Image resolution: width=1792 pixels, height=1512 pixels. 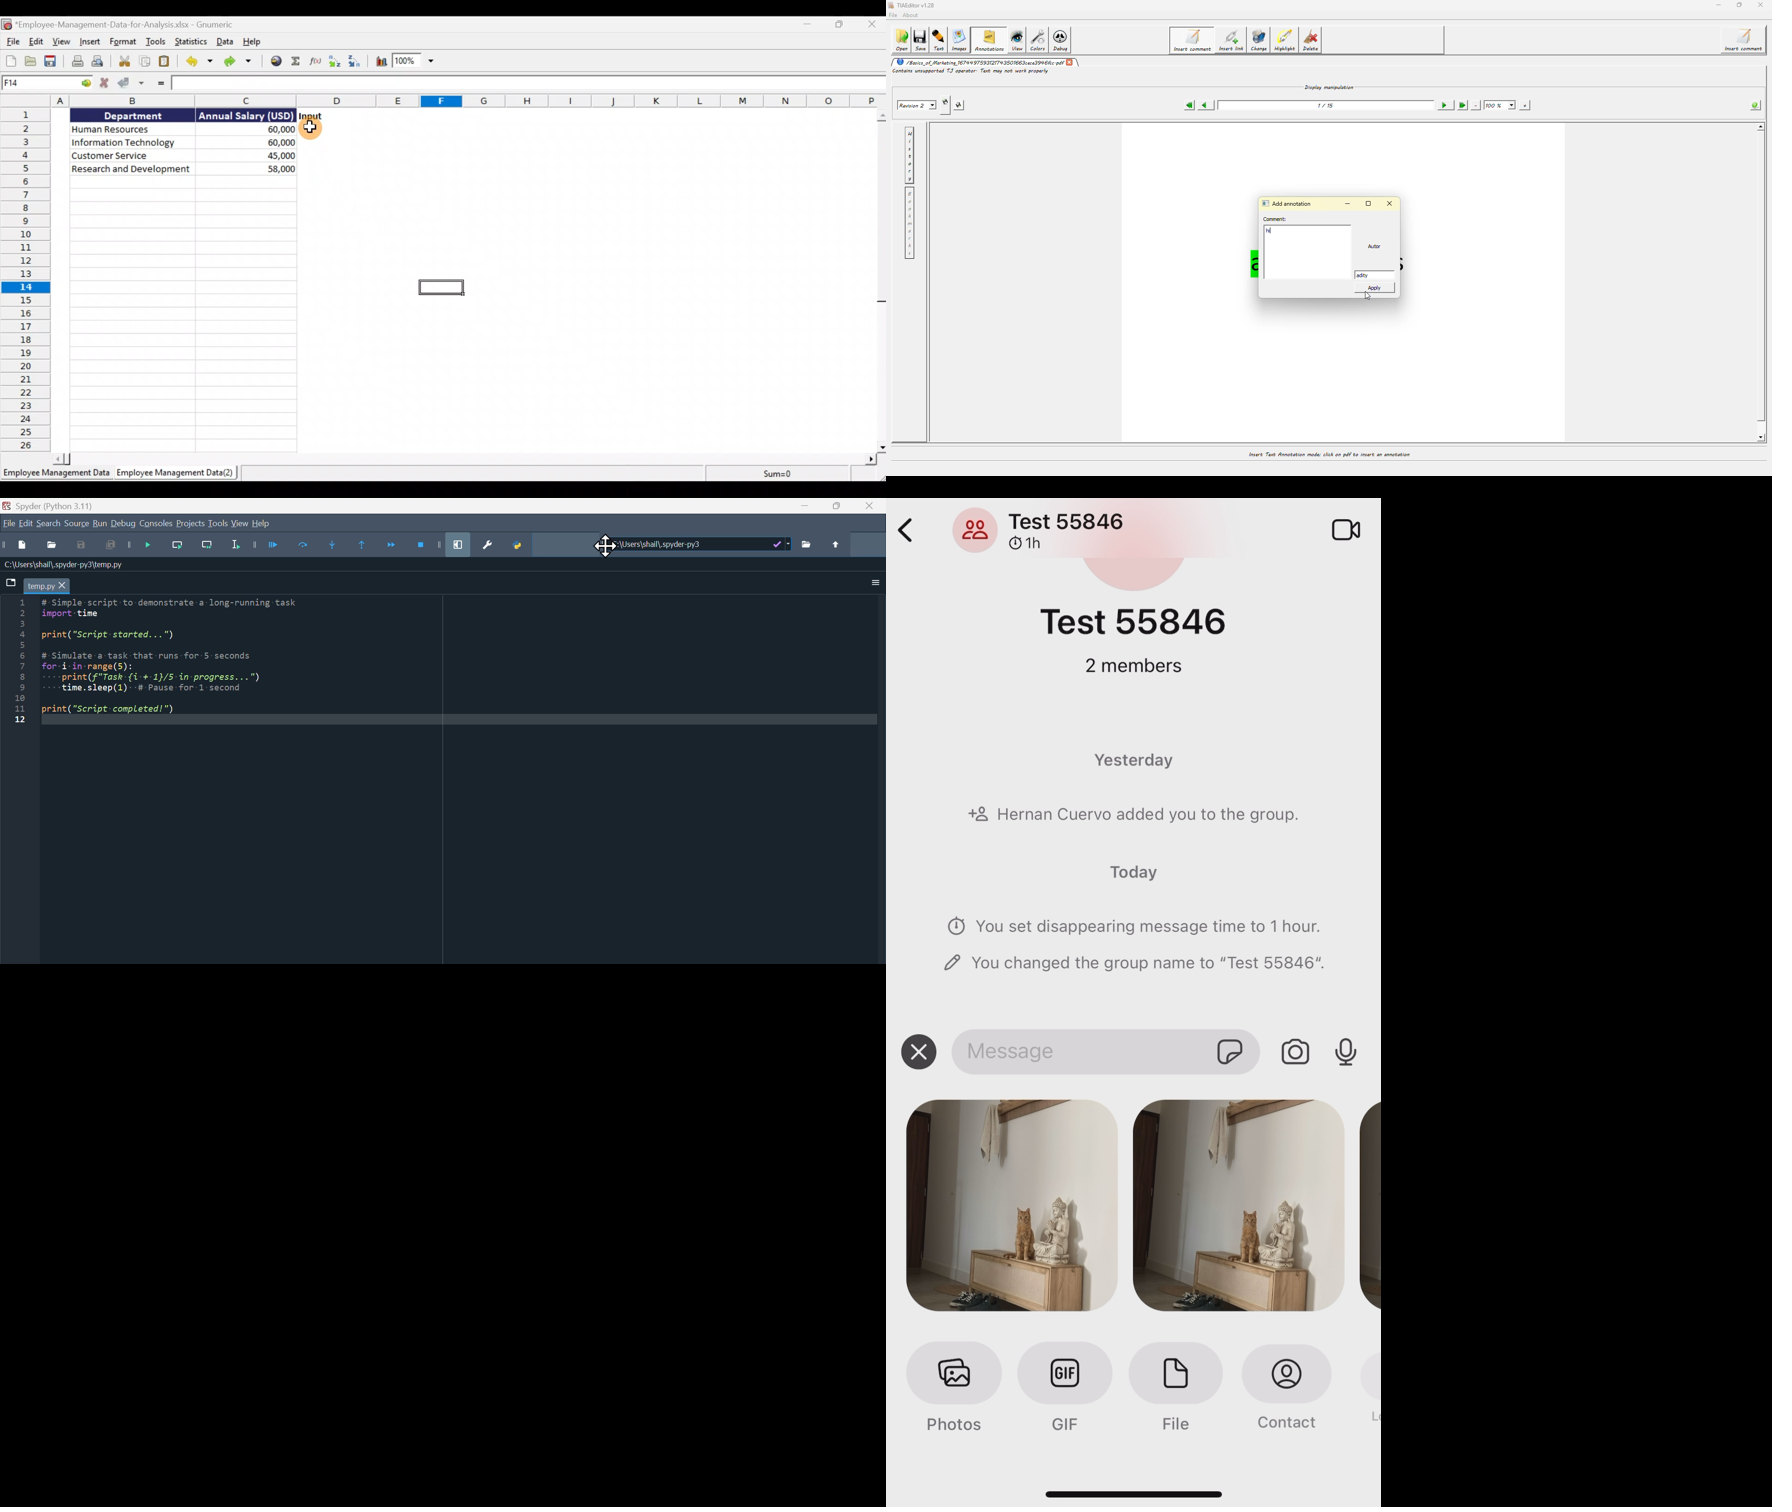 What do you see at coordinates (486, 546) in the screenshot?
I see `Preferences` at bounding box center [486, 546].